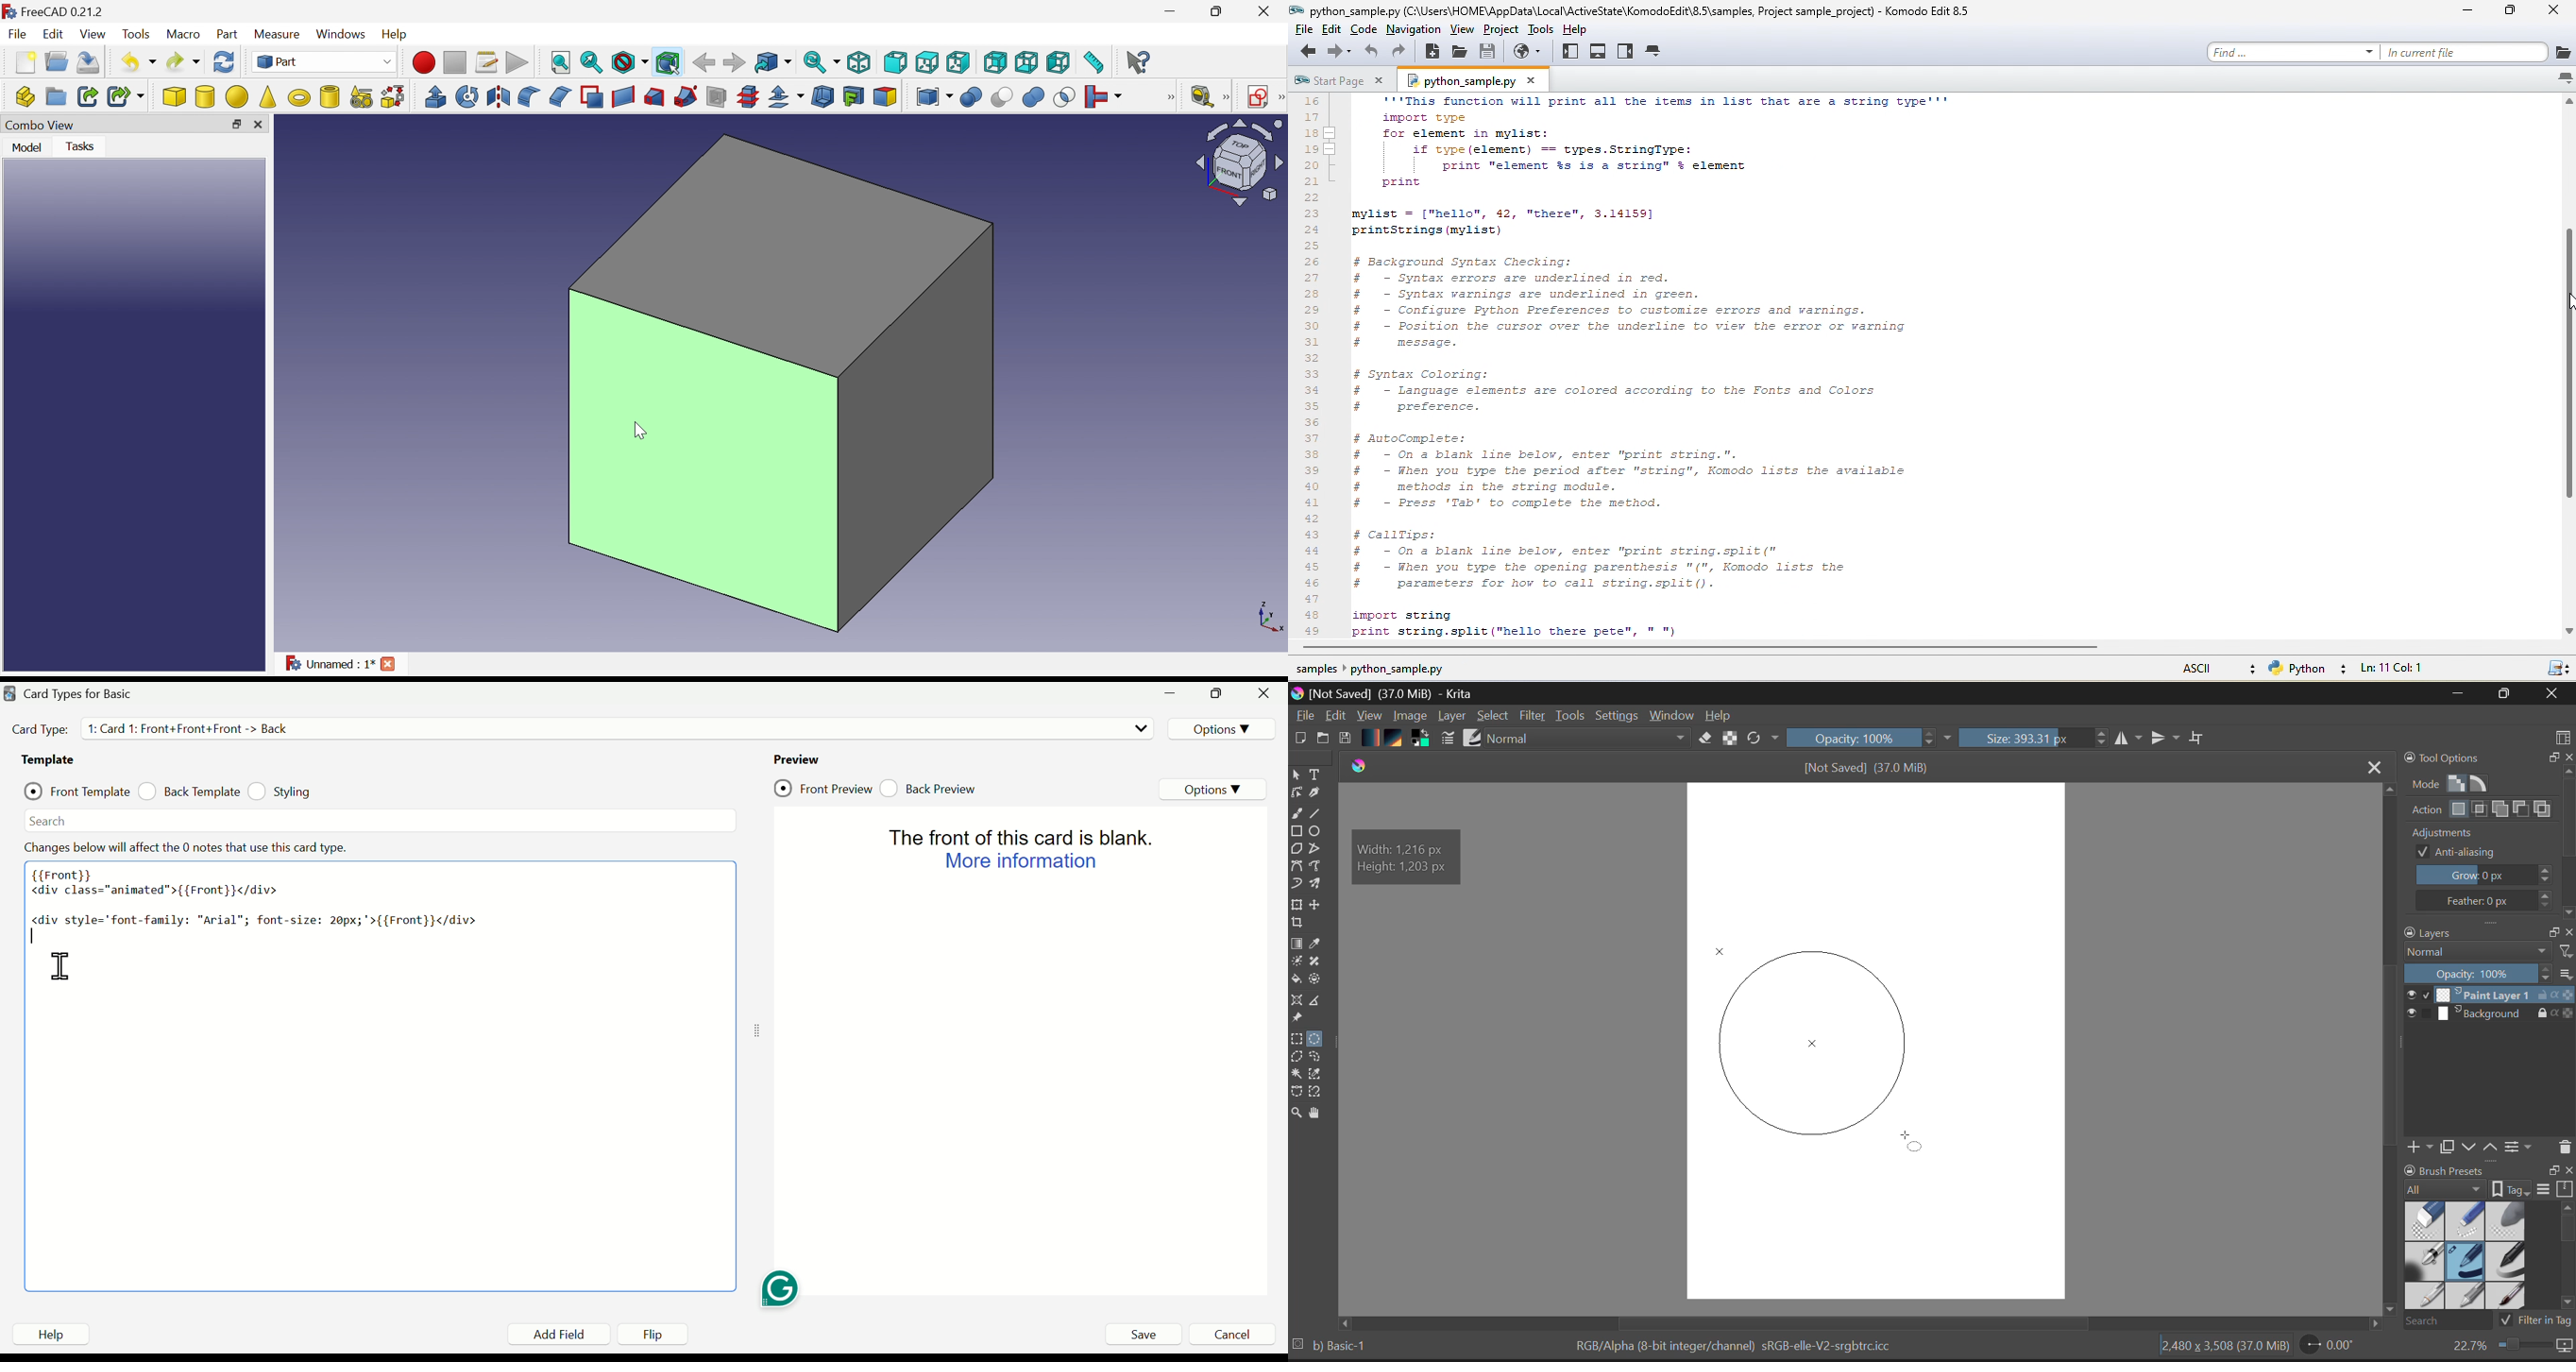 Image resolution: width=2576 pixels, height=1372 pixels. I want to click on maximize, so click(2517, 13).